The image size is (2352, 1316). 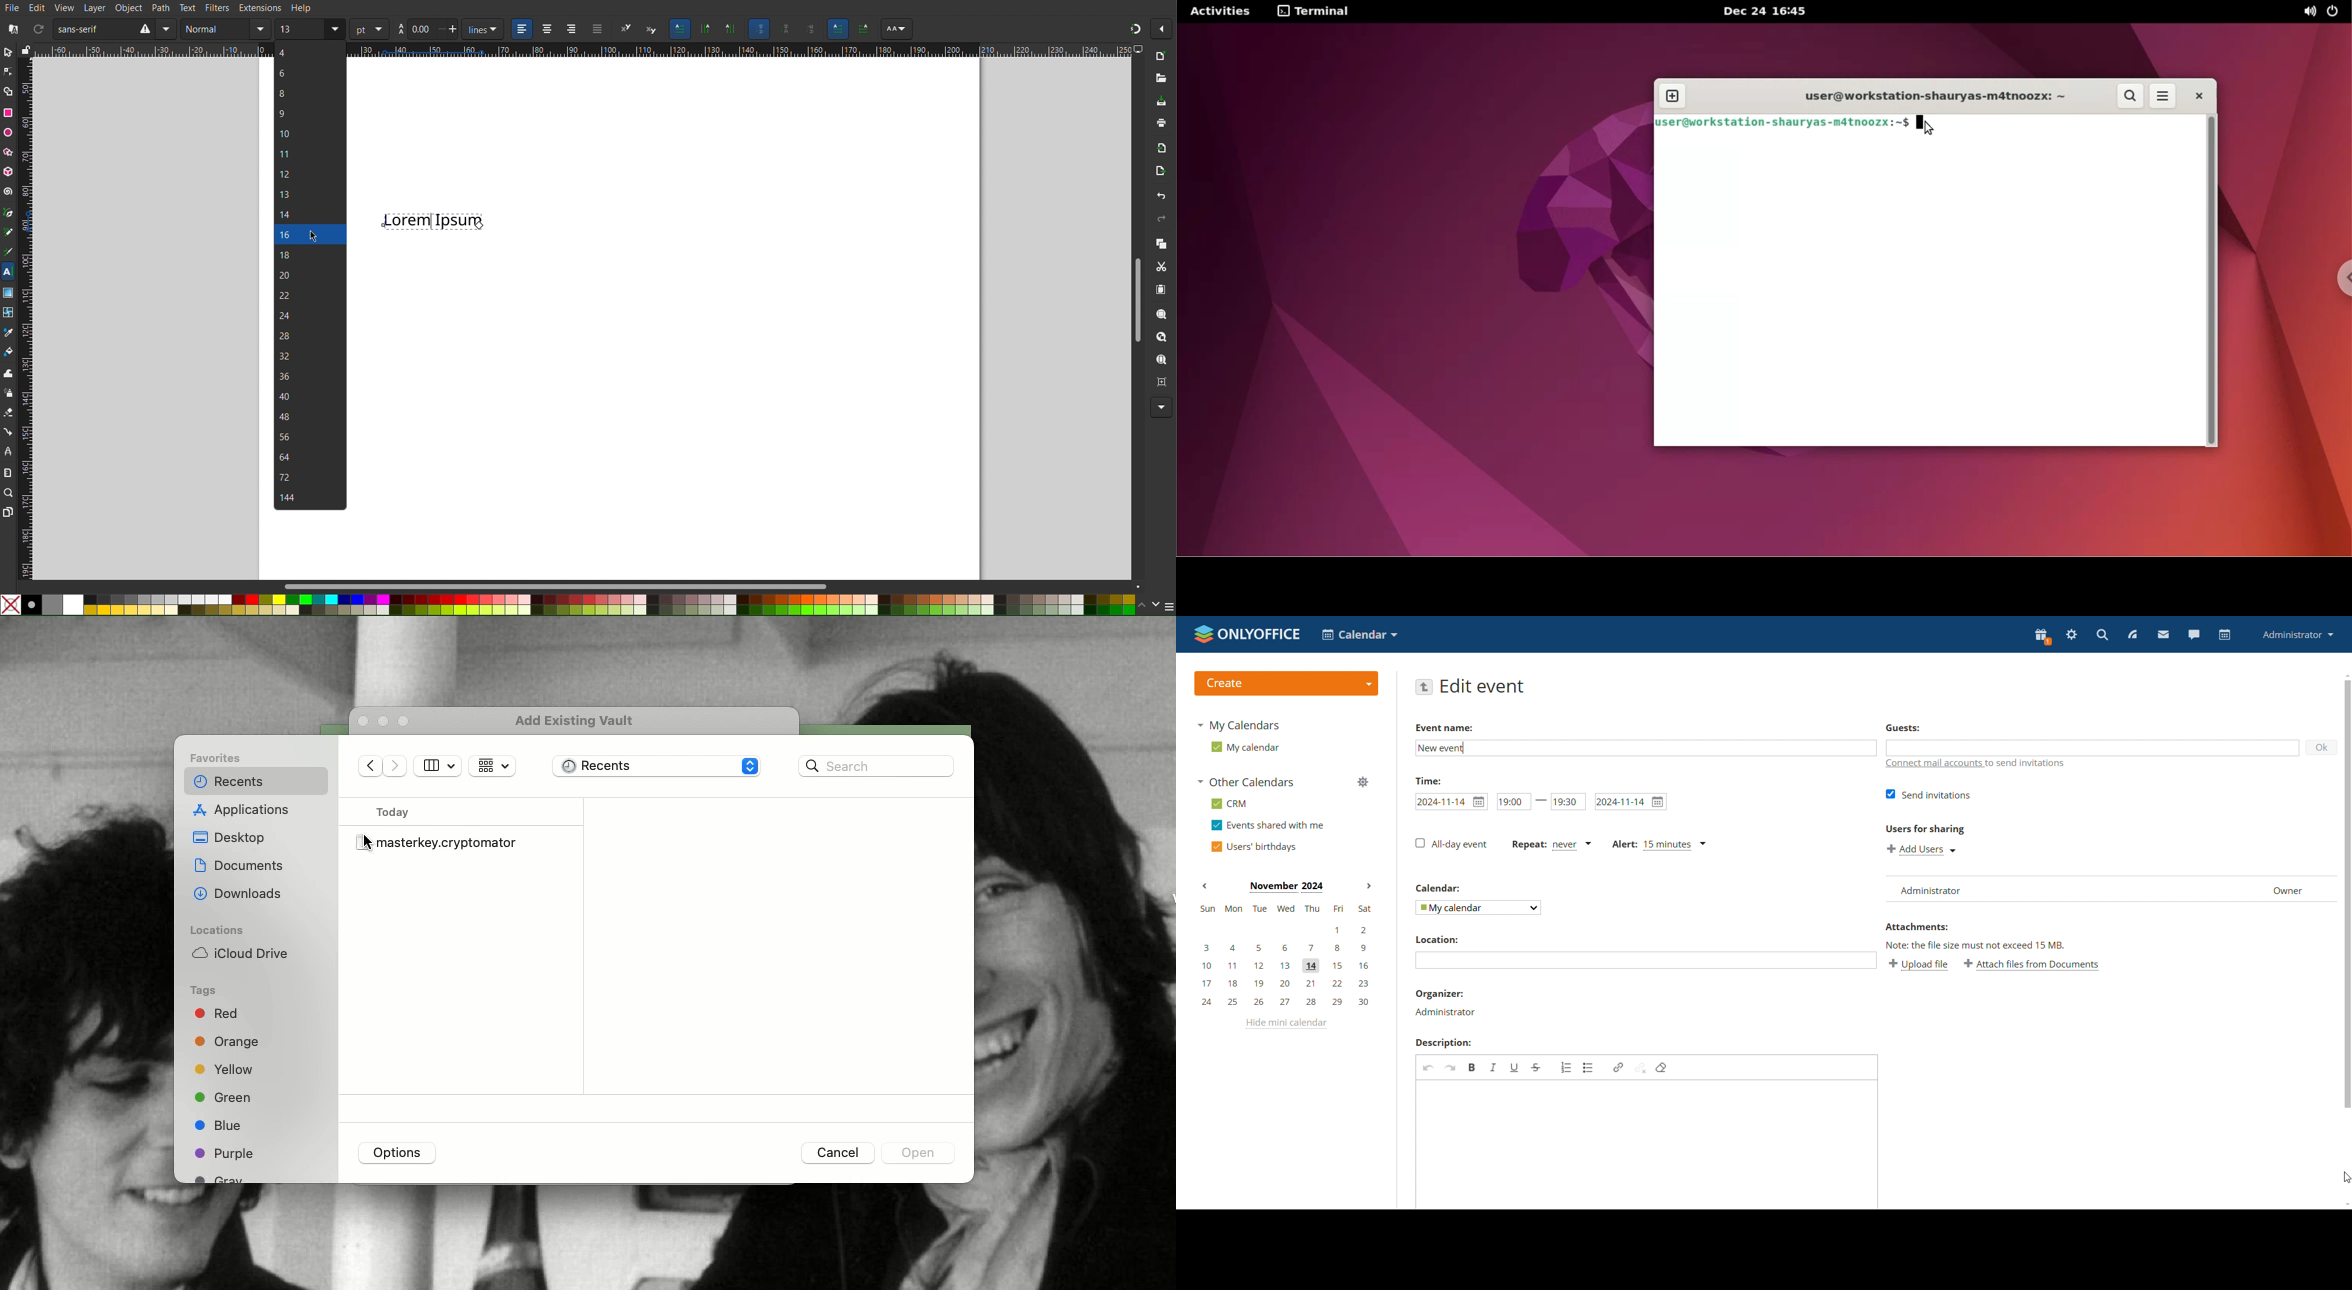 What do you see at coordinates (218, 1125) in the screenshot?
I see `Blue` at bounding box center [218, 1125].